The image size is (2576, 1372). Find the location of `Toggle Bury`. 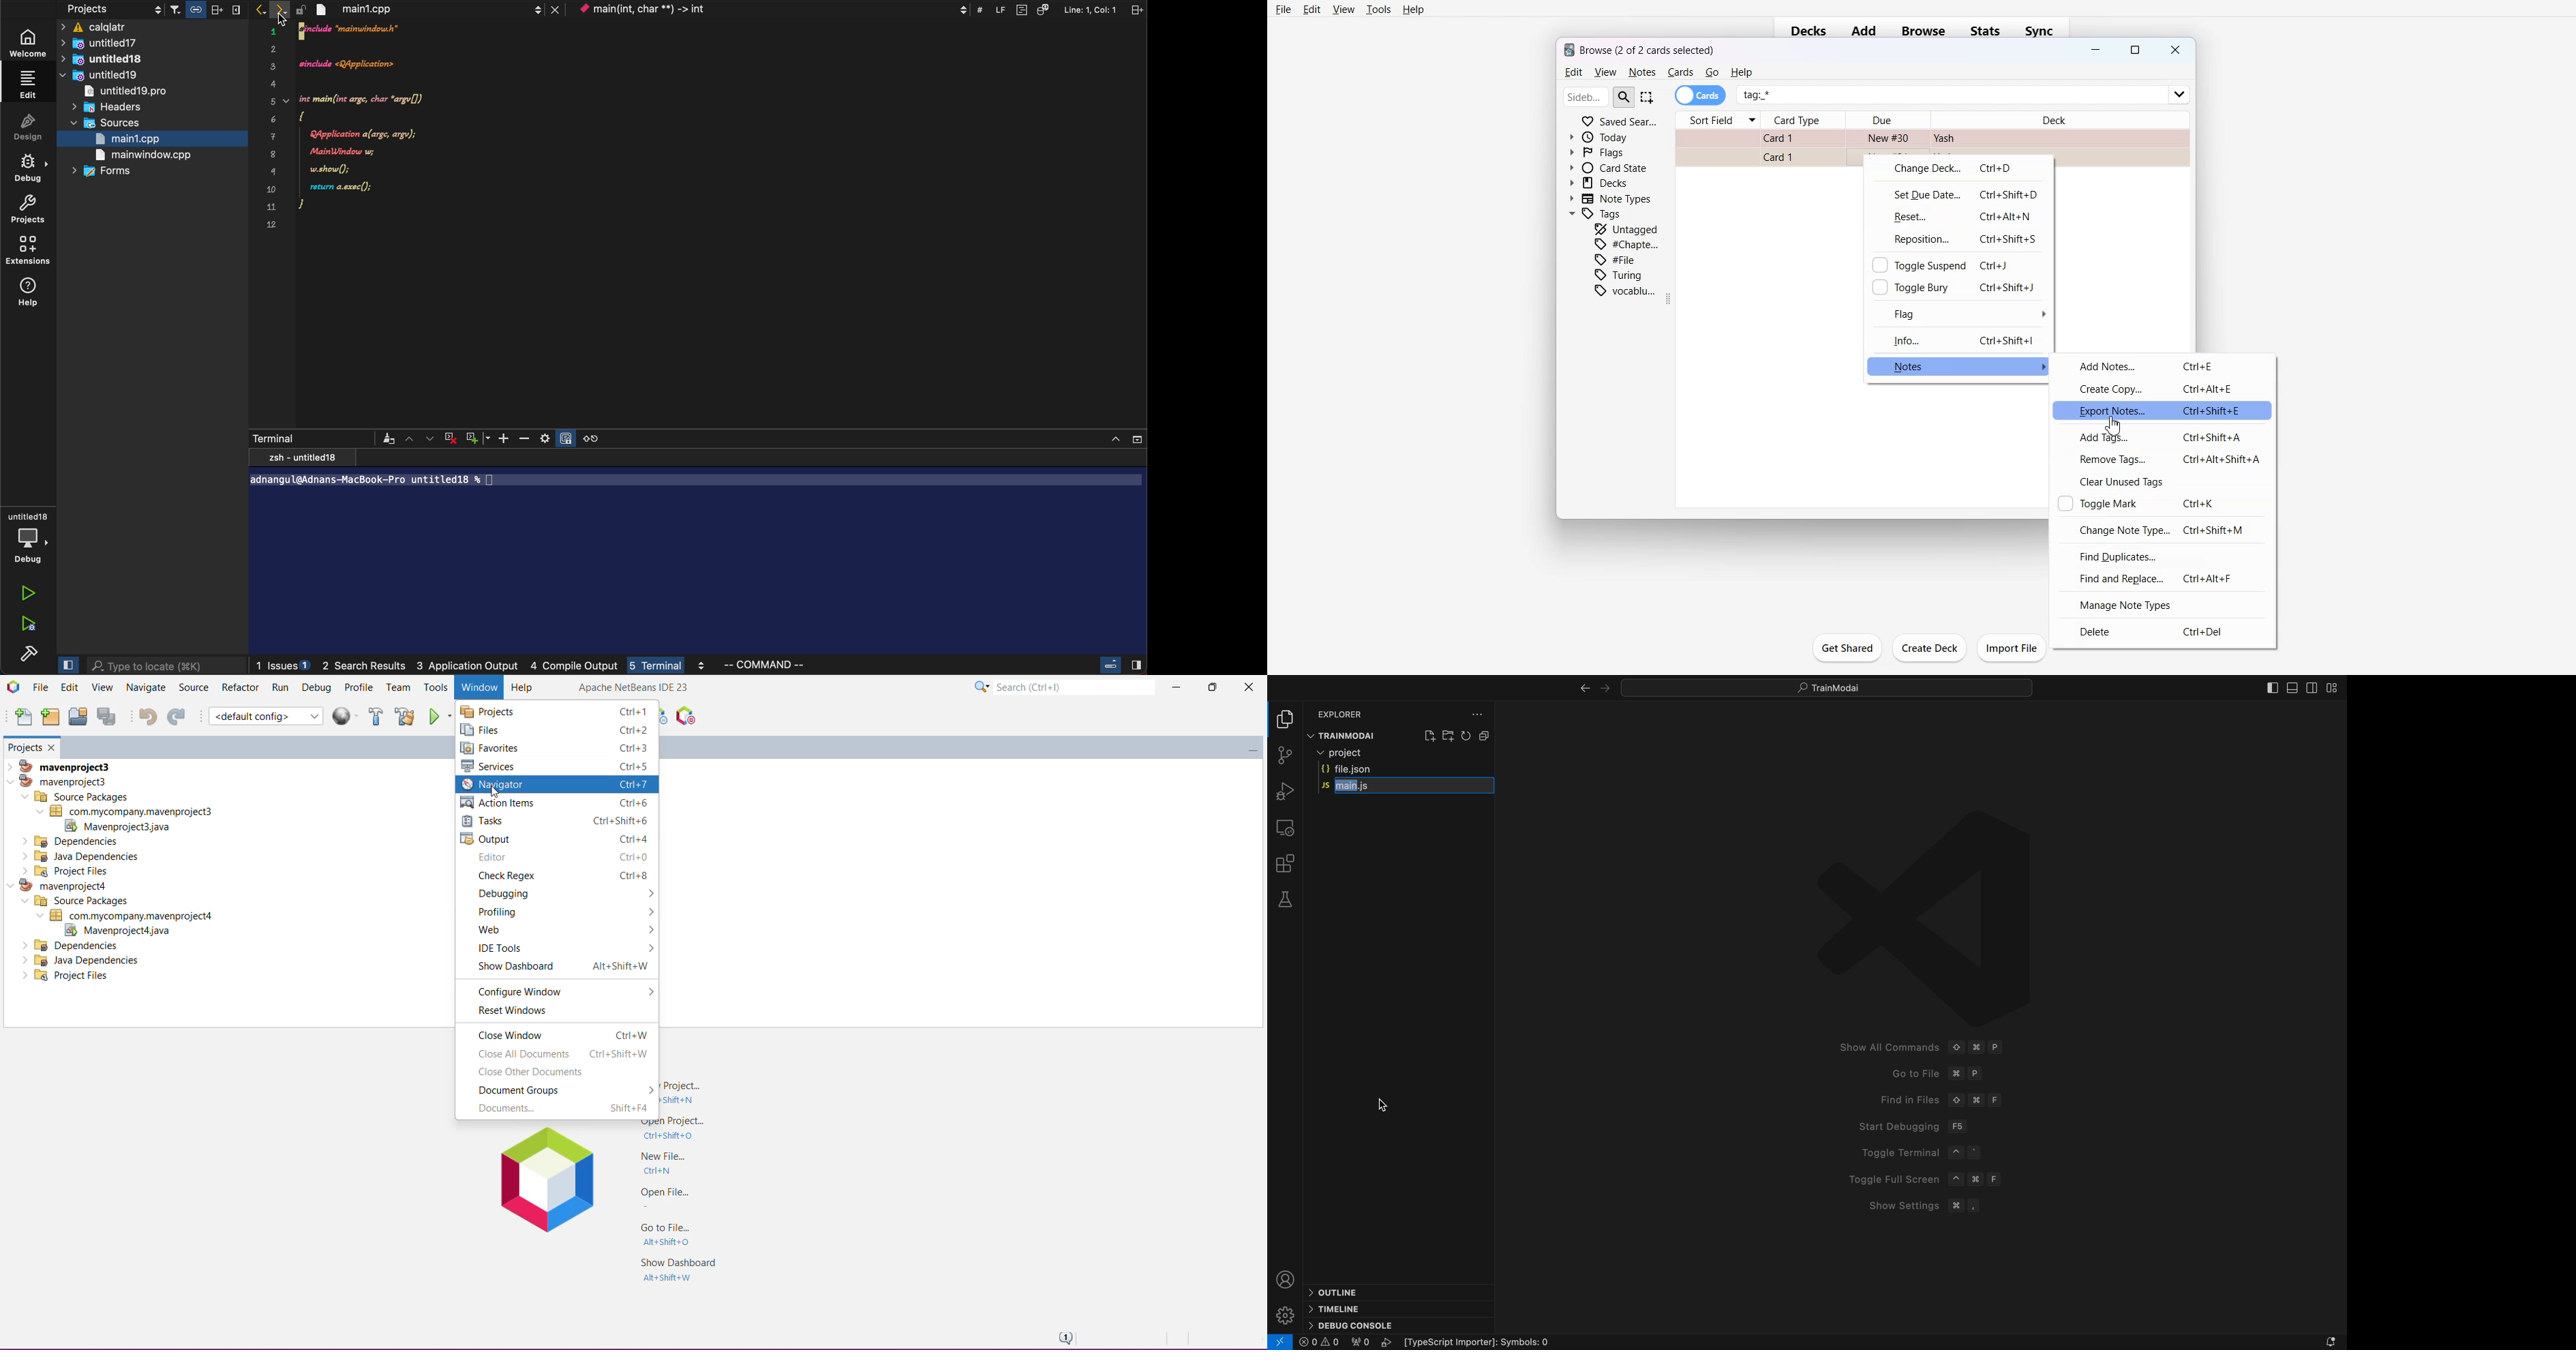

Toggle Bury is located at coordinates (1957, 286).